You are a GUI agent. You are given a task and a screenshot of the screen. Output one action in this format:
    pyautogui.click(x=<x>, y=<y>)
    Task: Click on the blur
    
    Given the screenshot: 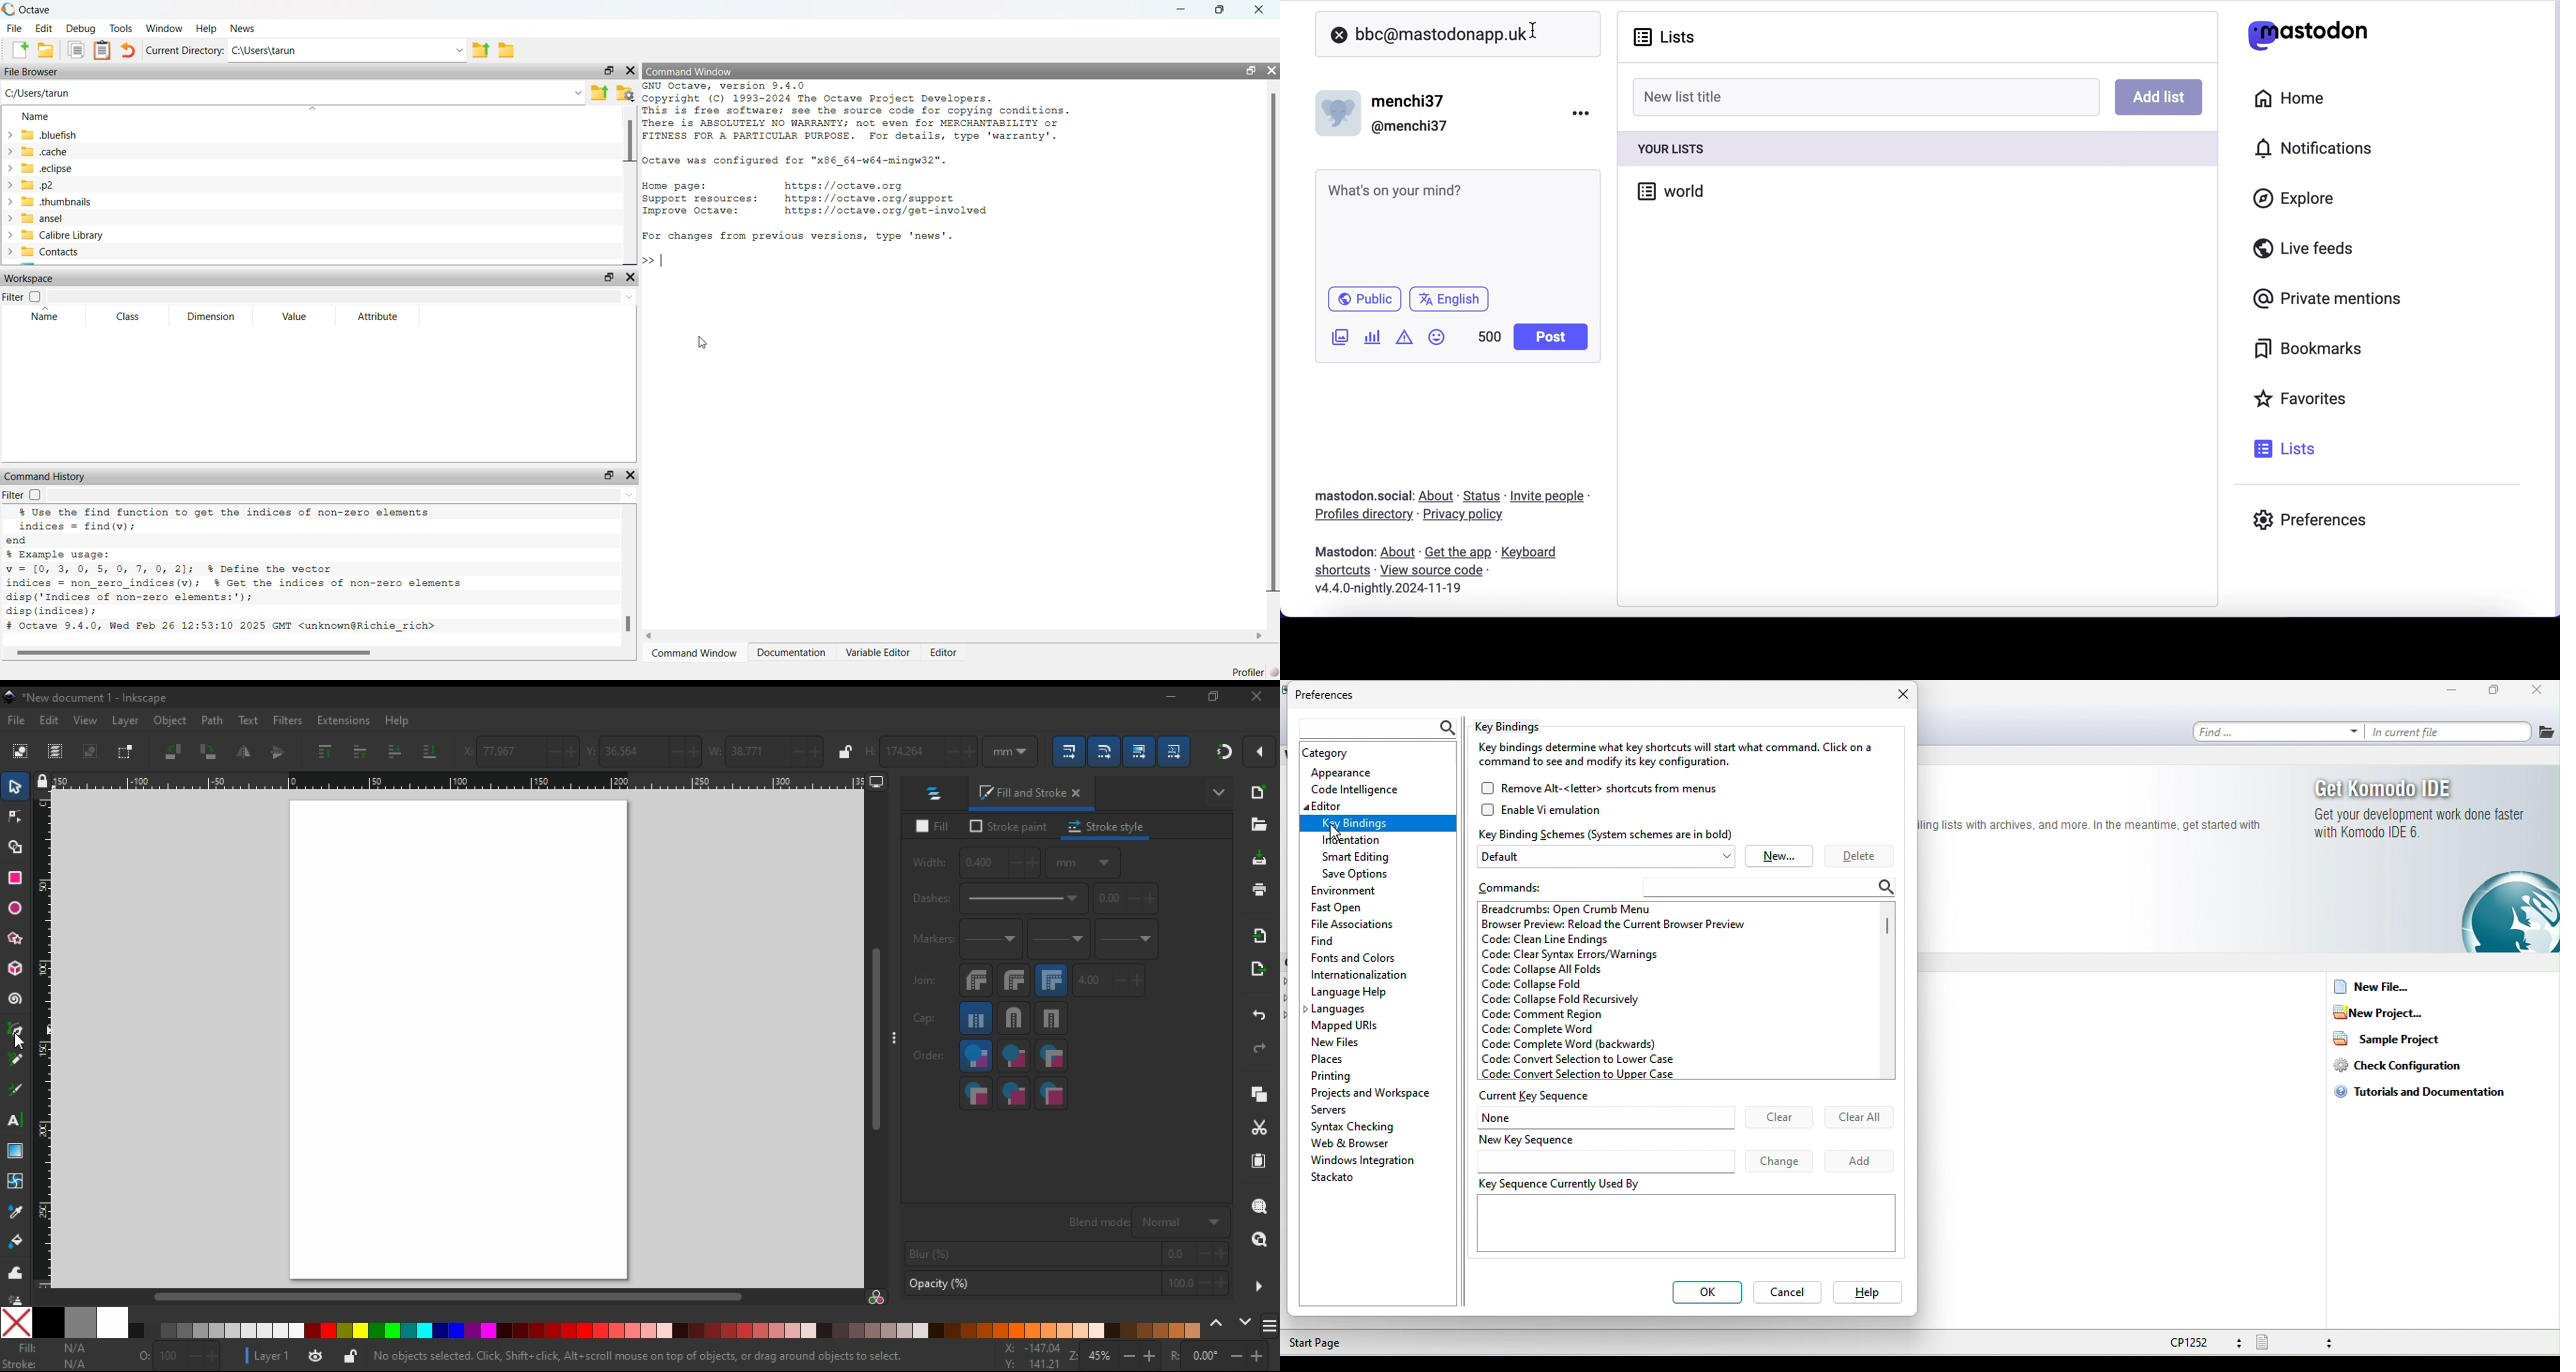 What is the action you would take?
    pyautogui.click(x=1067, y=1252)
    